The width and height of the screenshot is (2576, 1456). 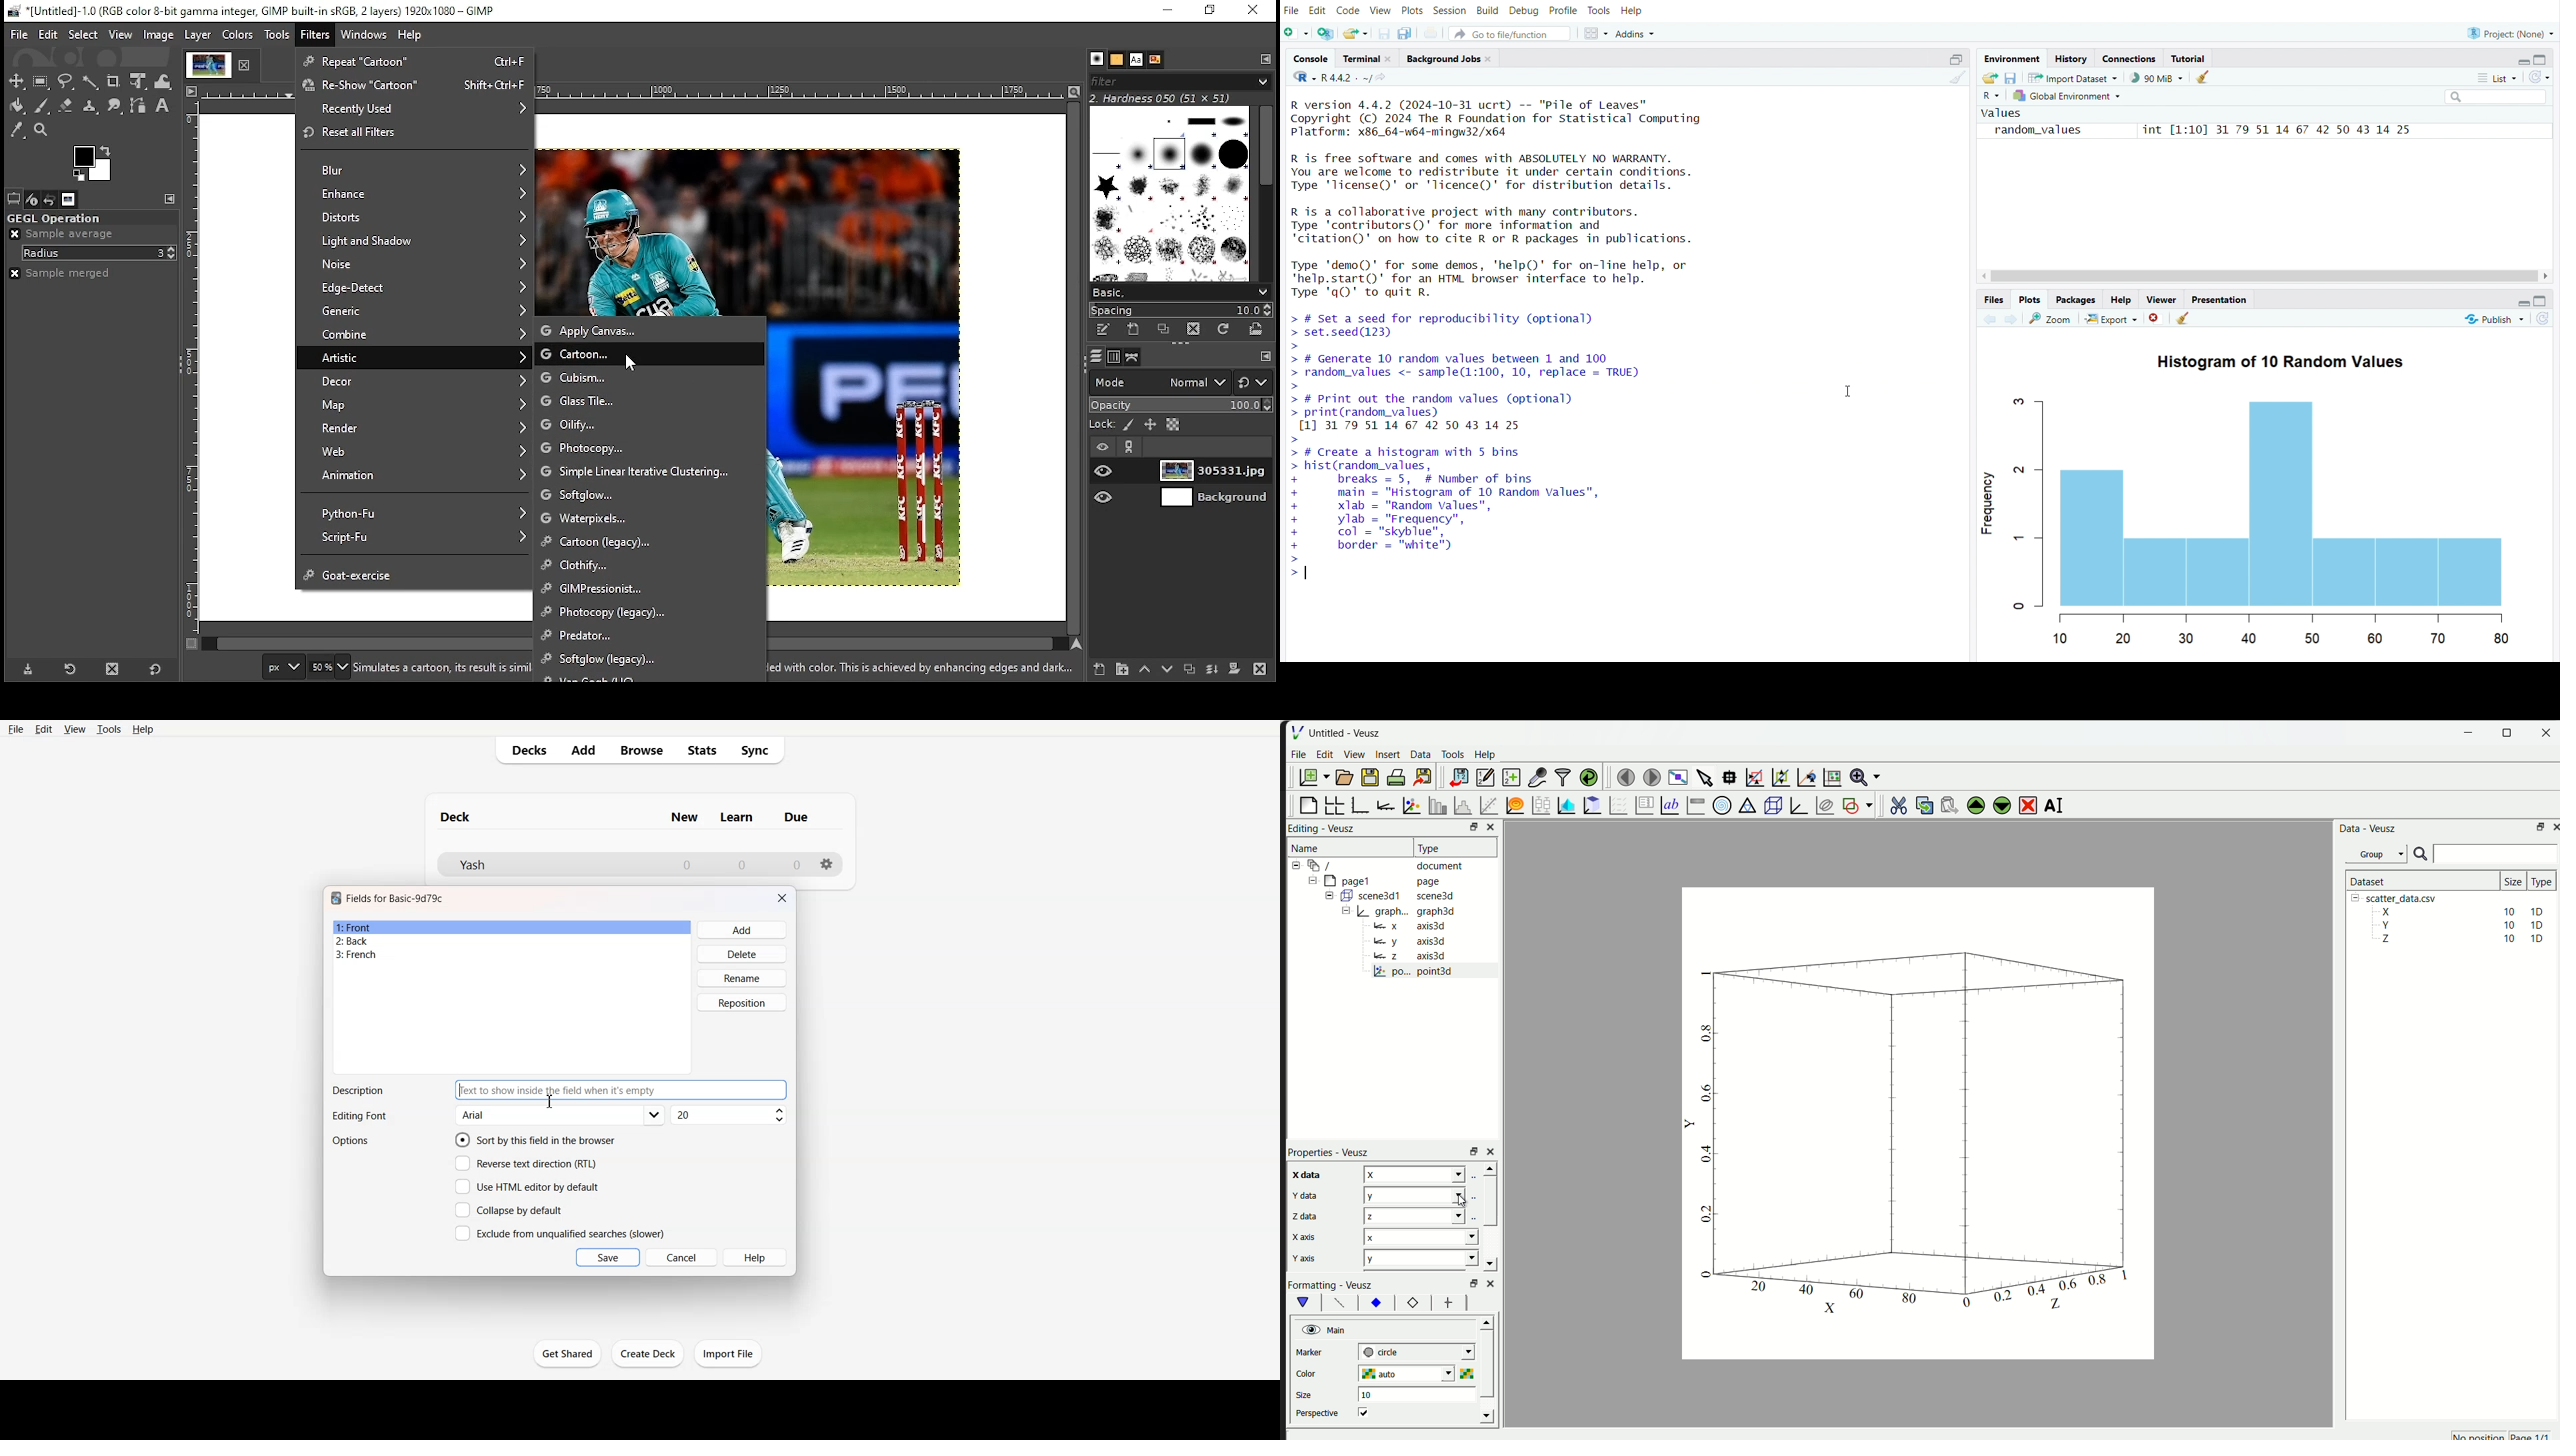 What do you see at coordinates (359, 1117) in the screenshot?
I see `Text` at bounding box center [359, 1117].